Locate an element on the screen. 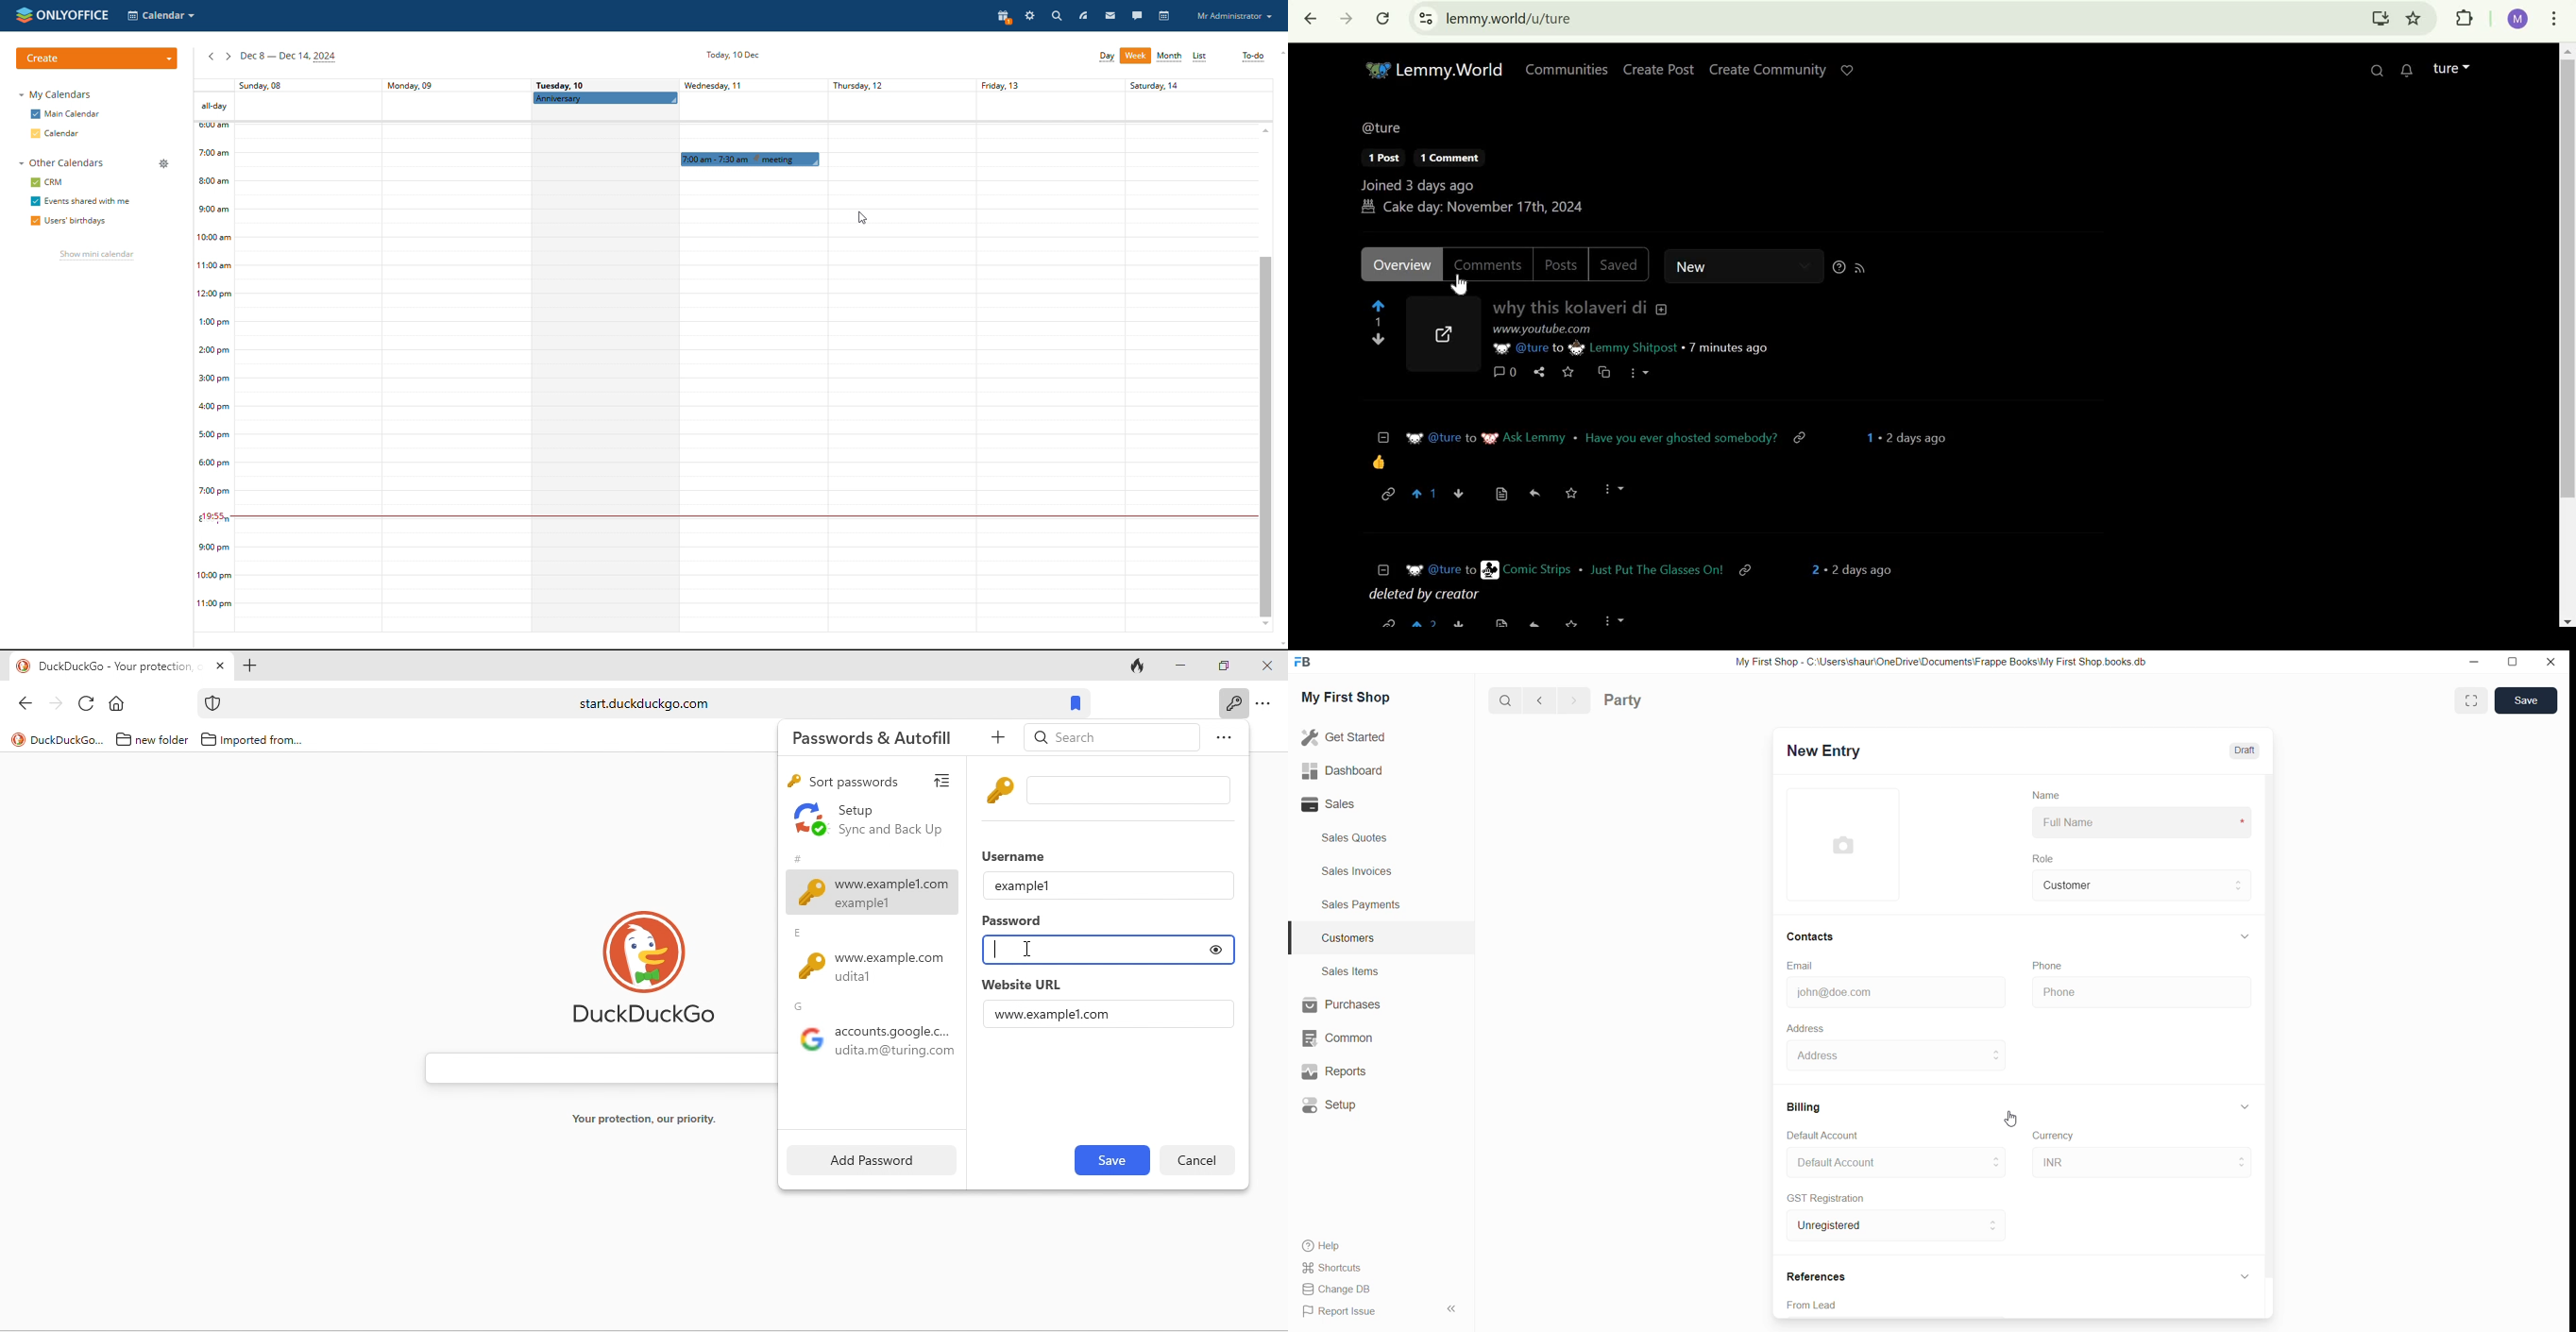 The width and height of the screenshot is (2576, 1344). hide references is located at coordinates (2246, 1275).